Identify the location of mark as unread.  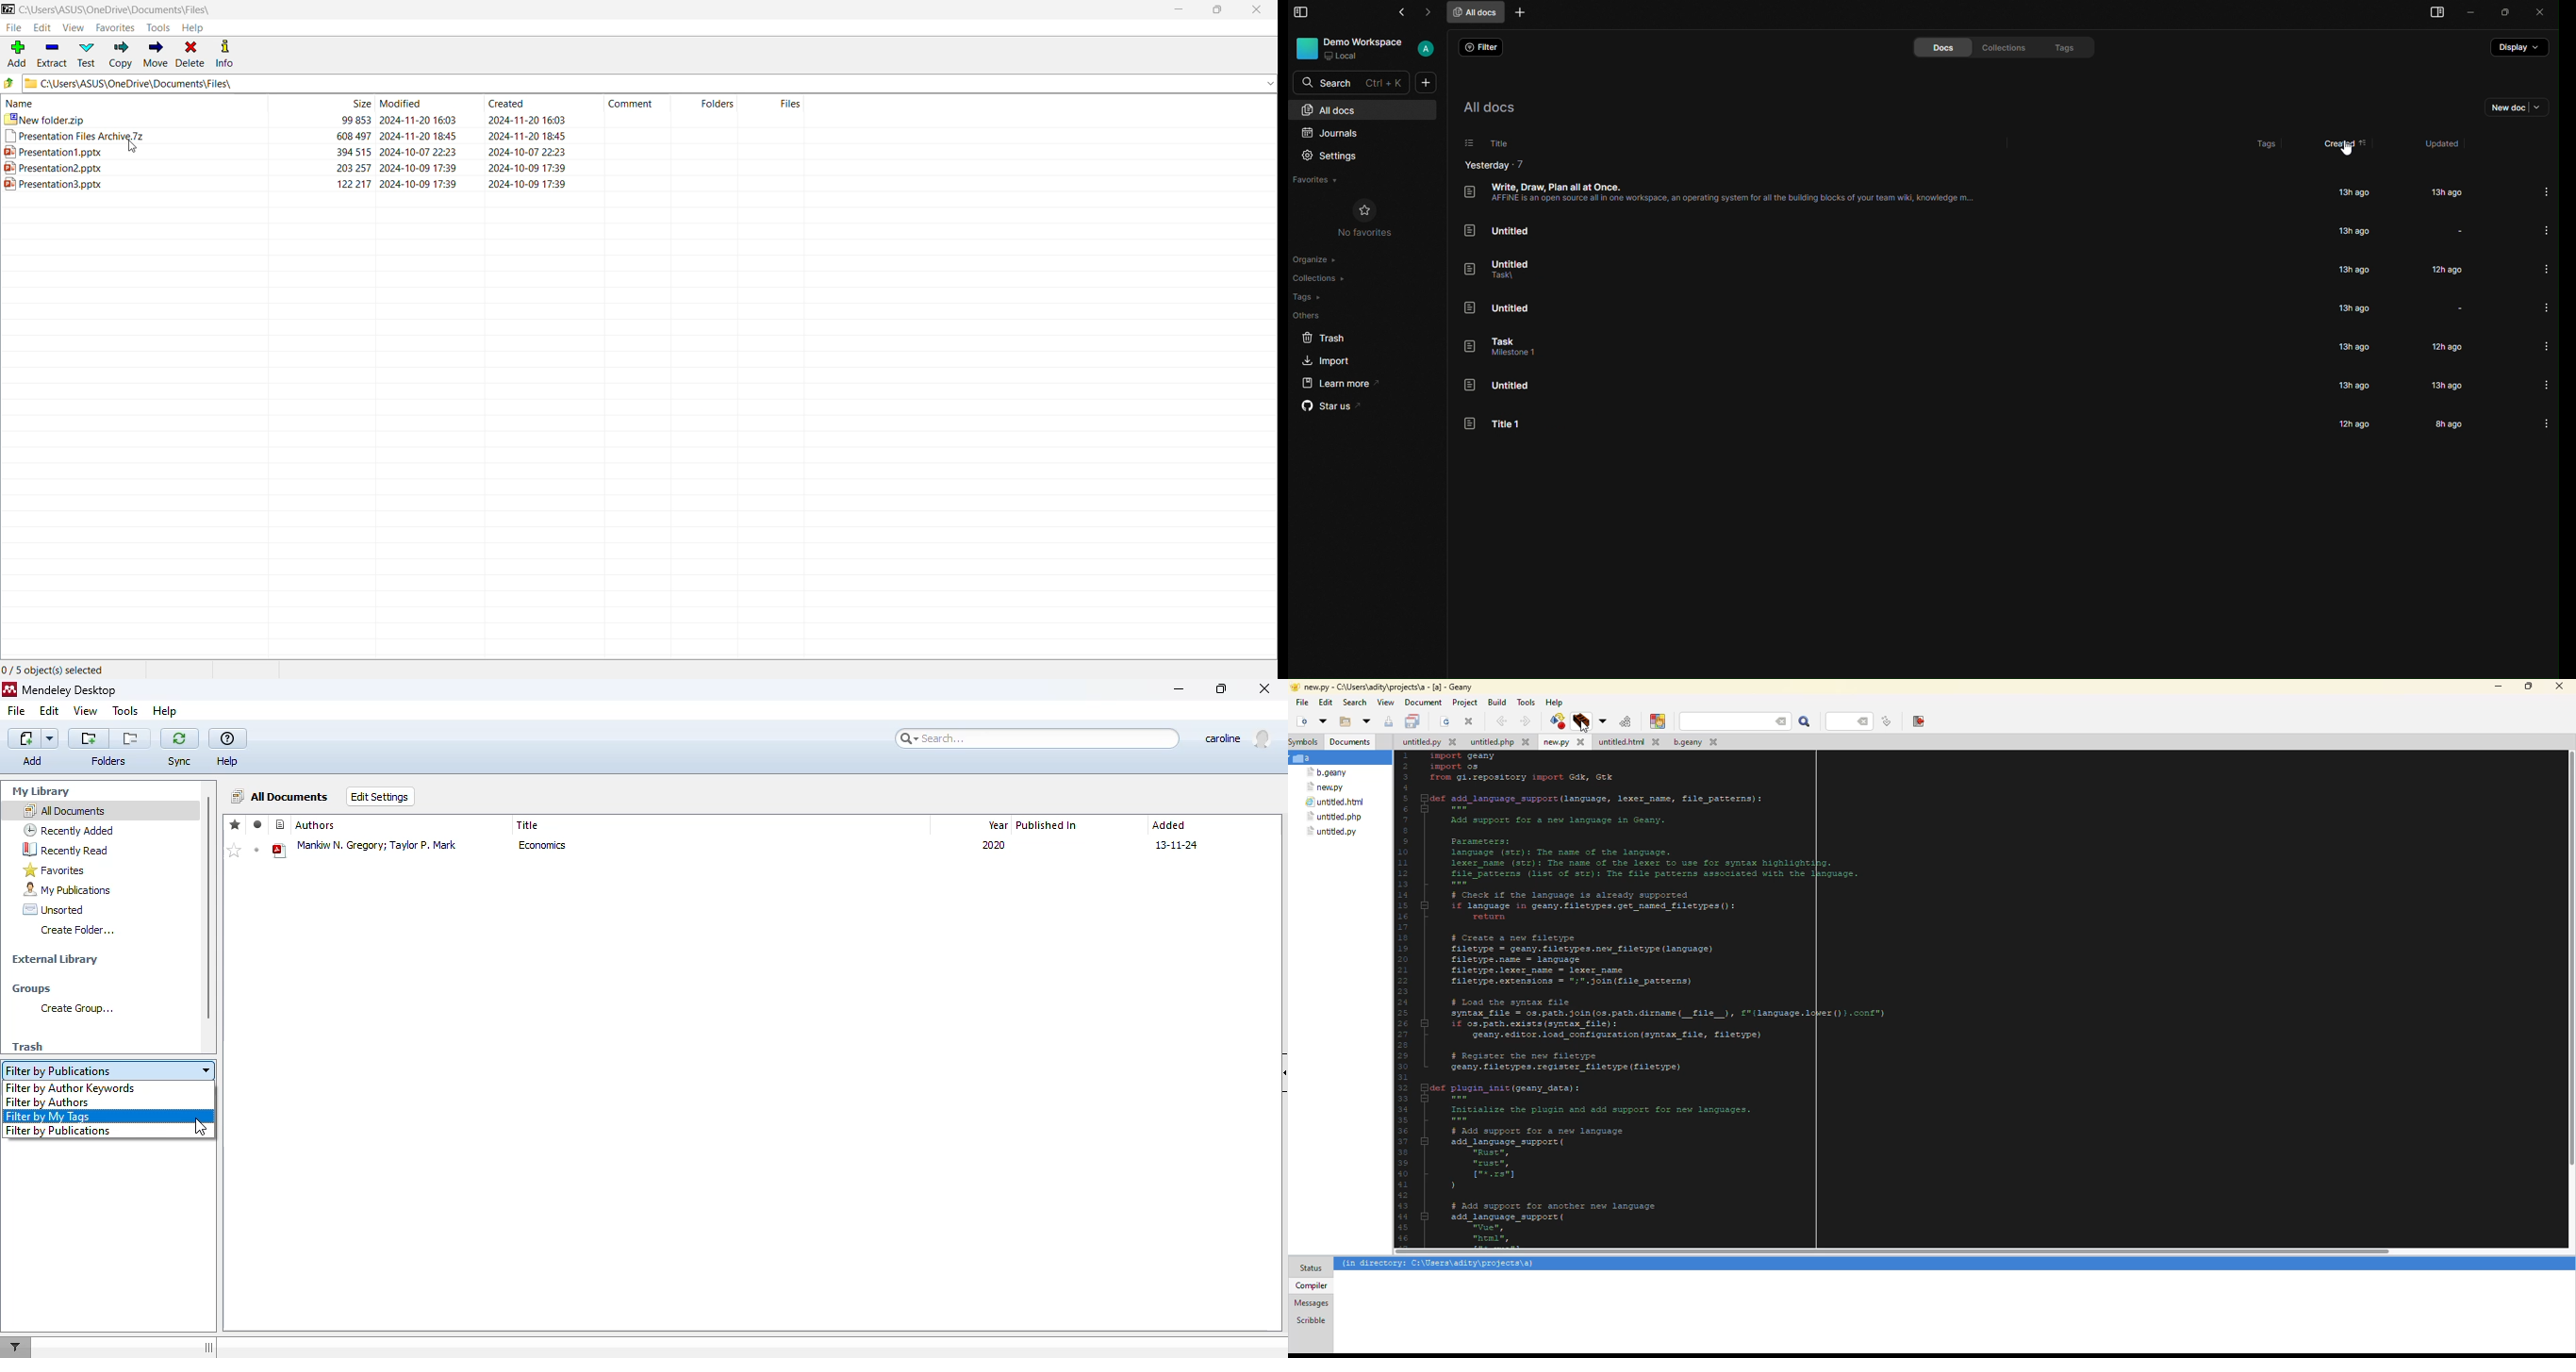
(256, 850).